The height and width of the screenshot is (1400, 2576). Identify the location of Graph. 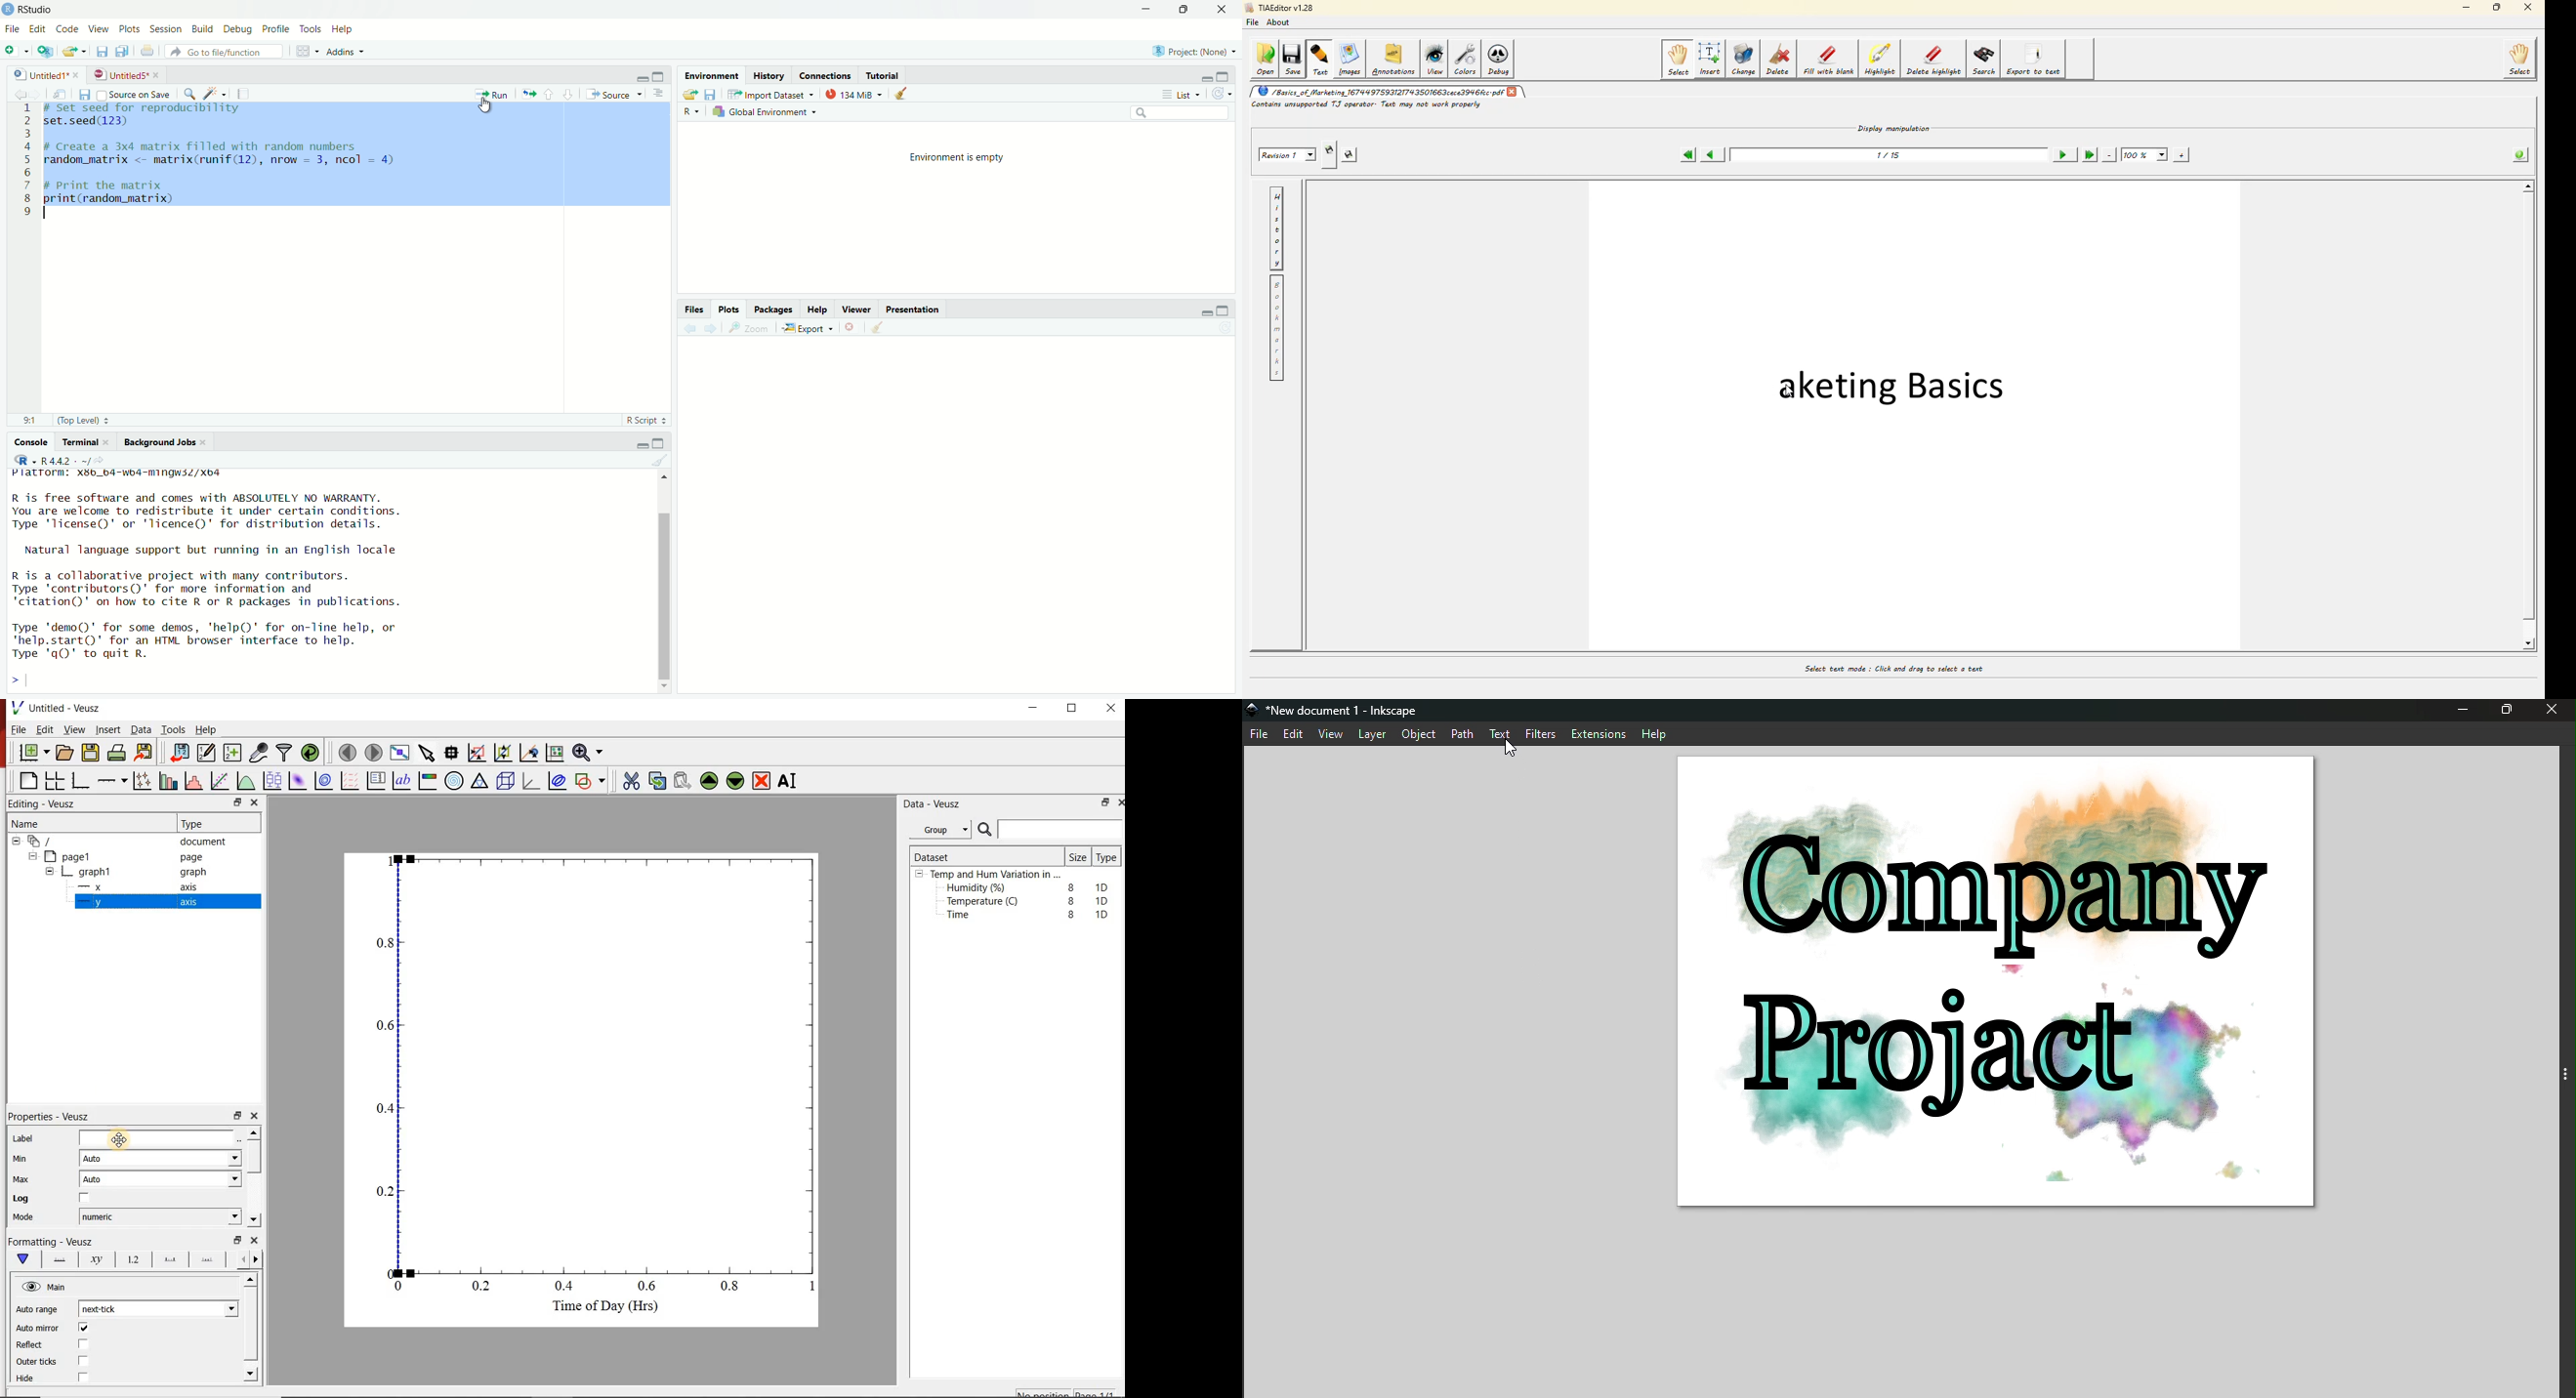
(611, 1063).